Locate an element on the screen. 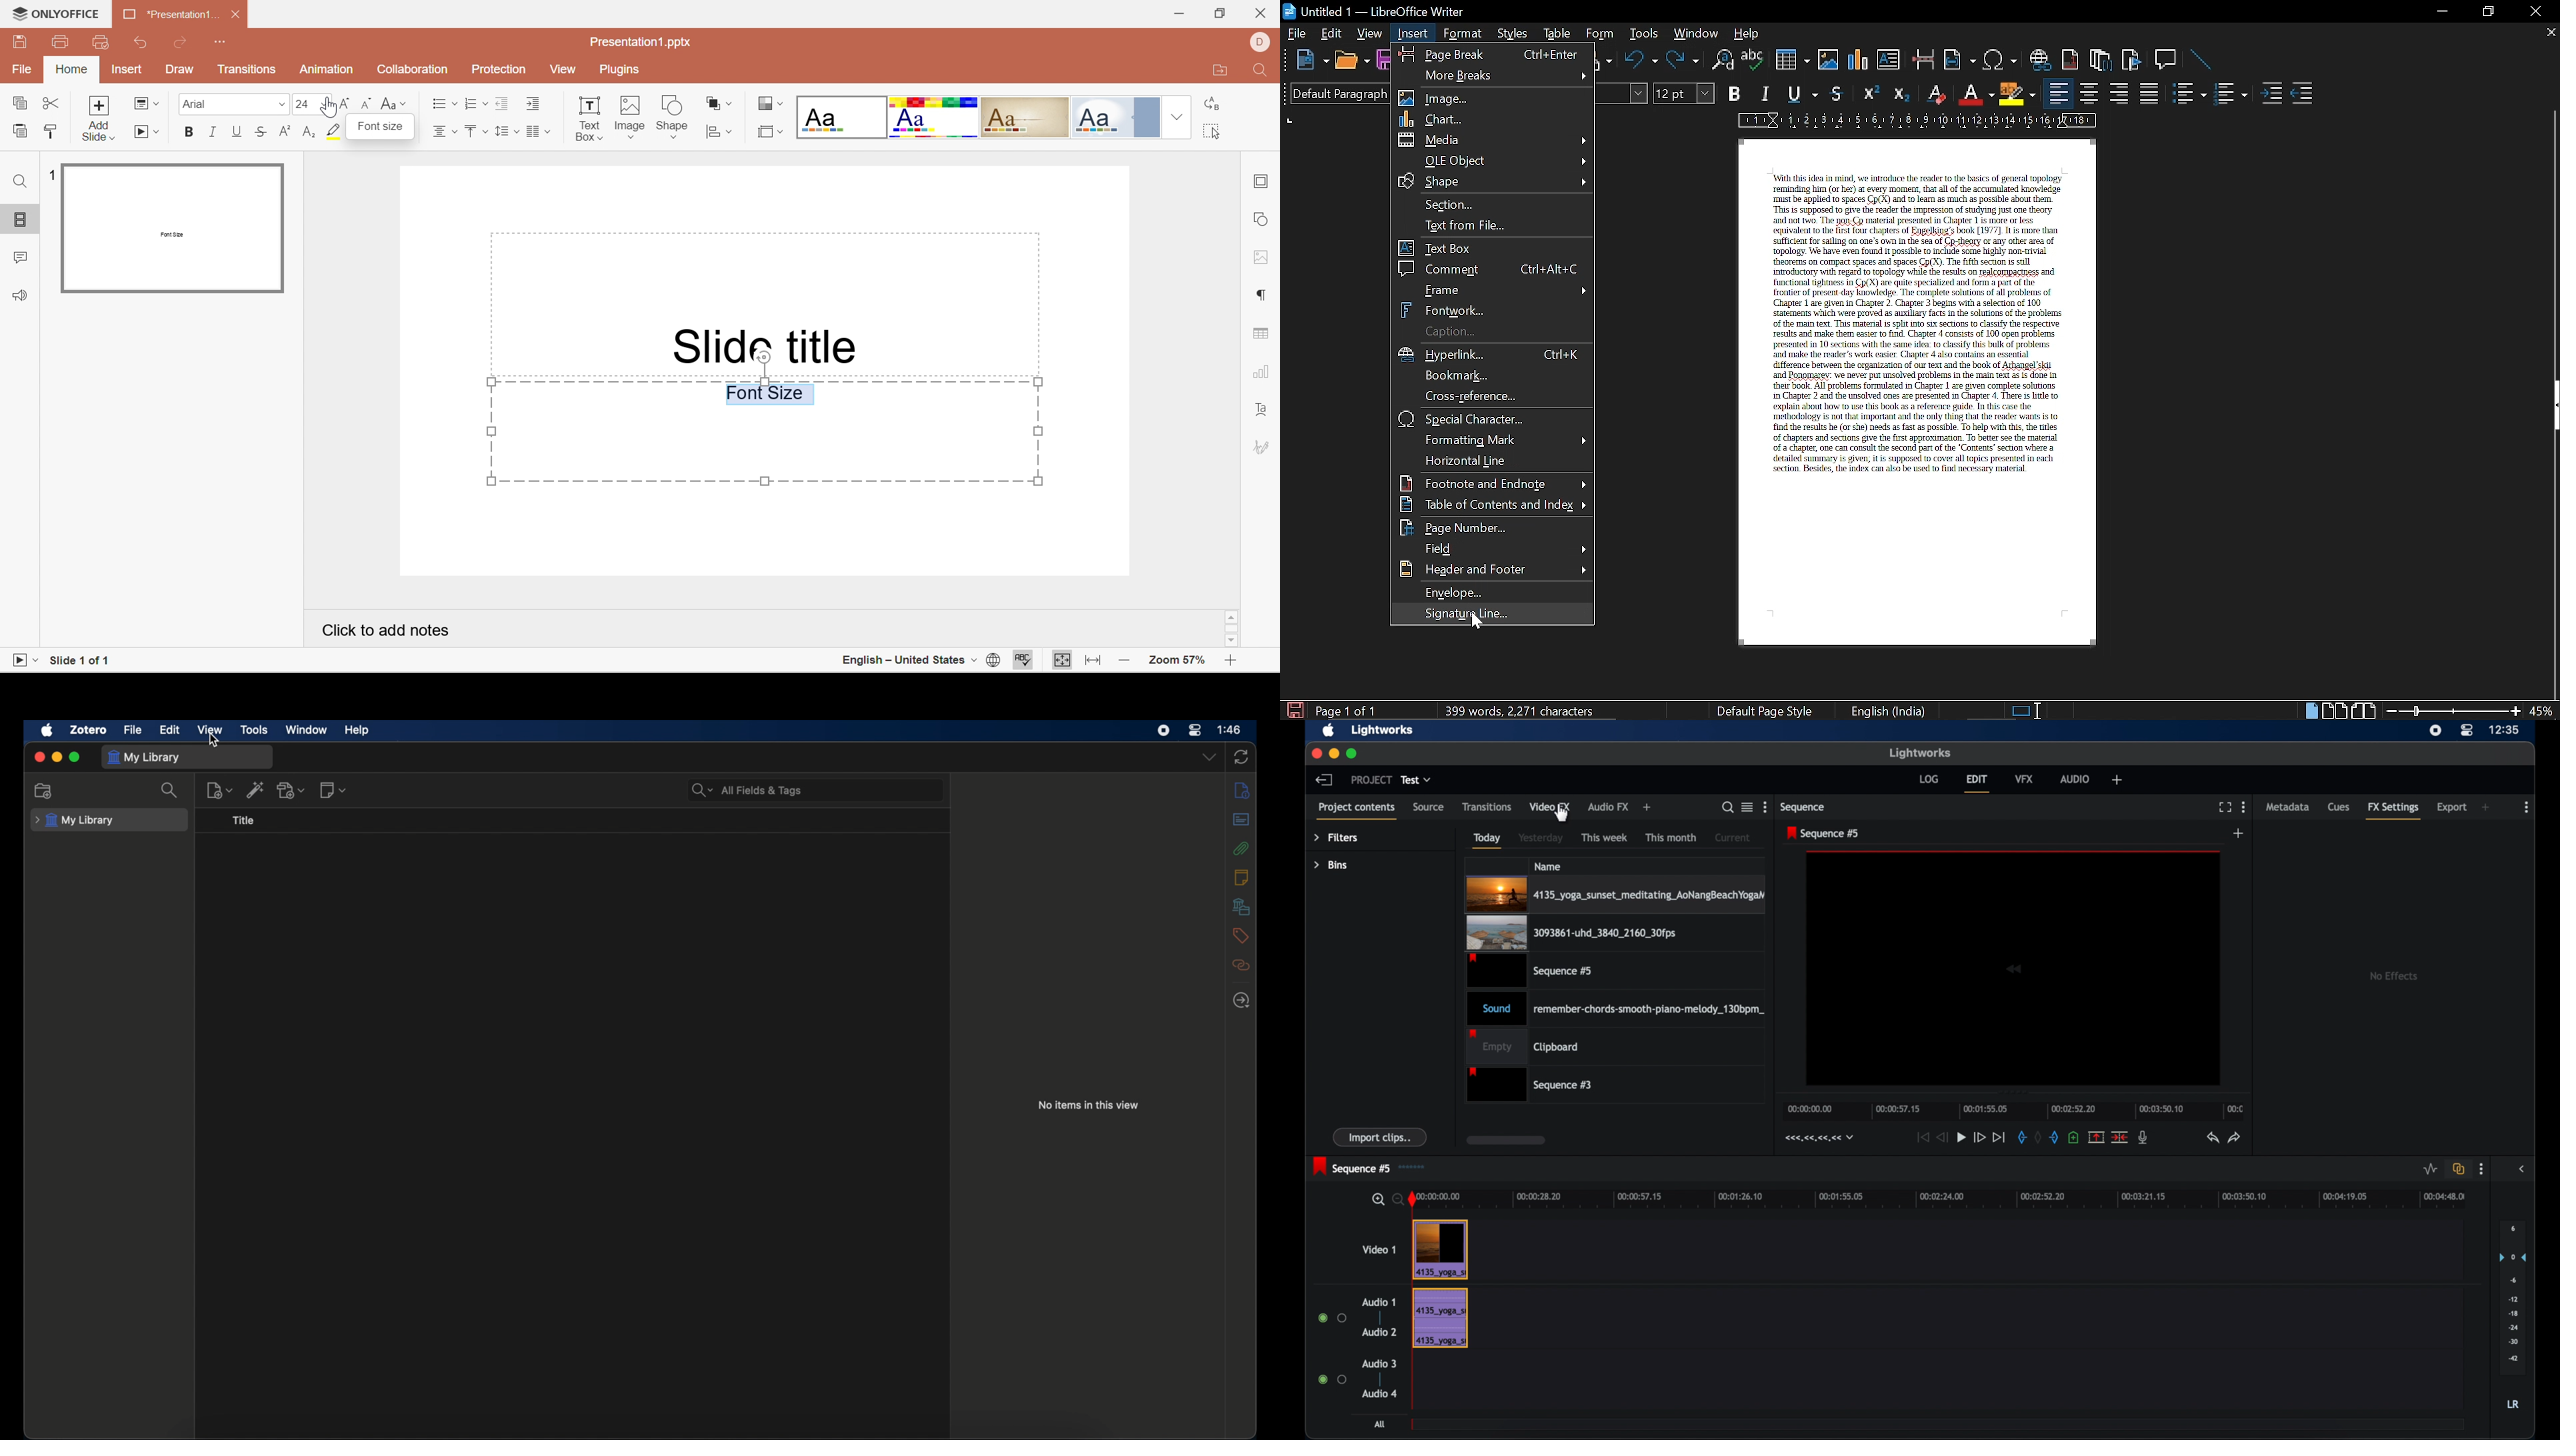 Image resolution: width=2576 pixels, height=1456 pixels. screen recorder icon is located at coordinates (2435, 731).